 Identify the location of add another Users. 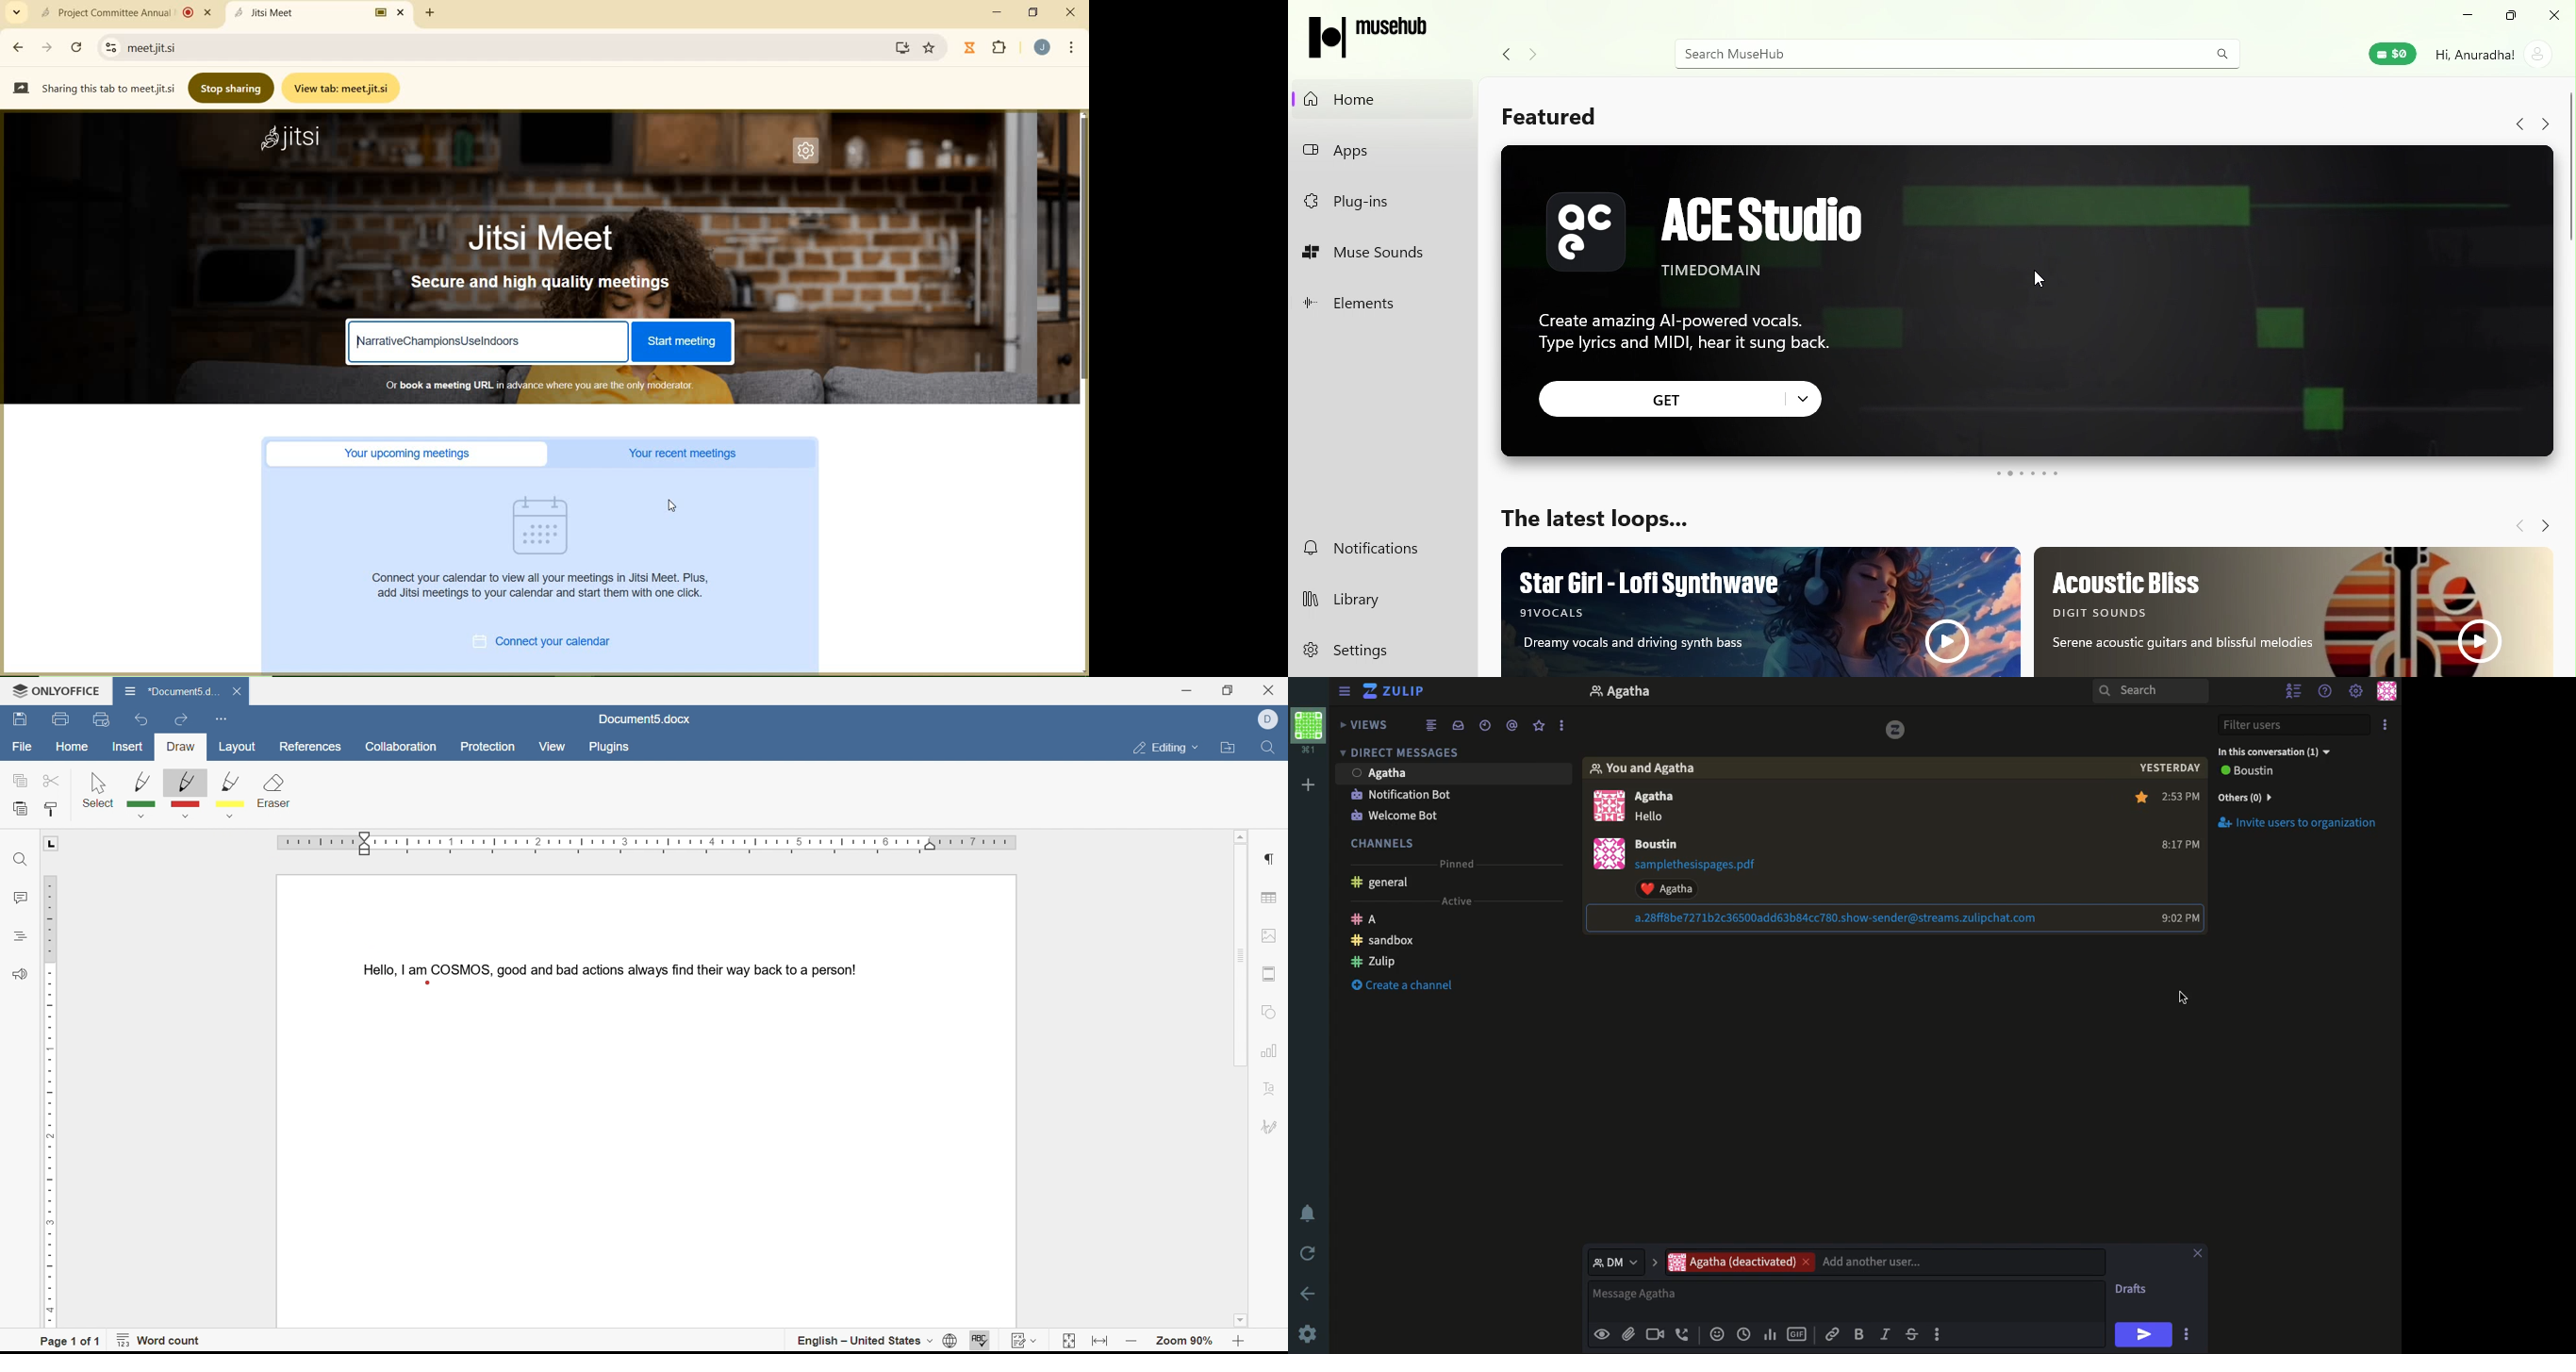
(1963, 1261).